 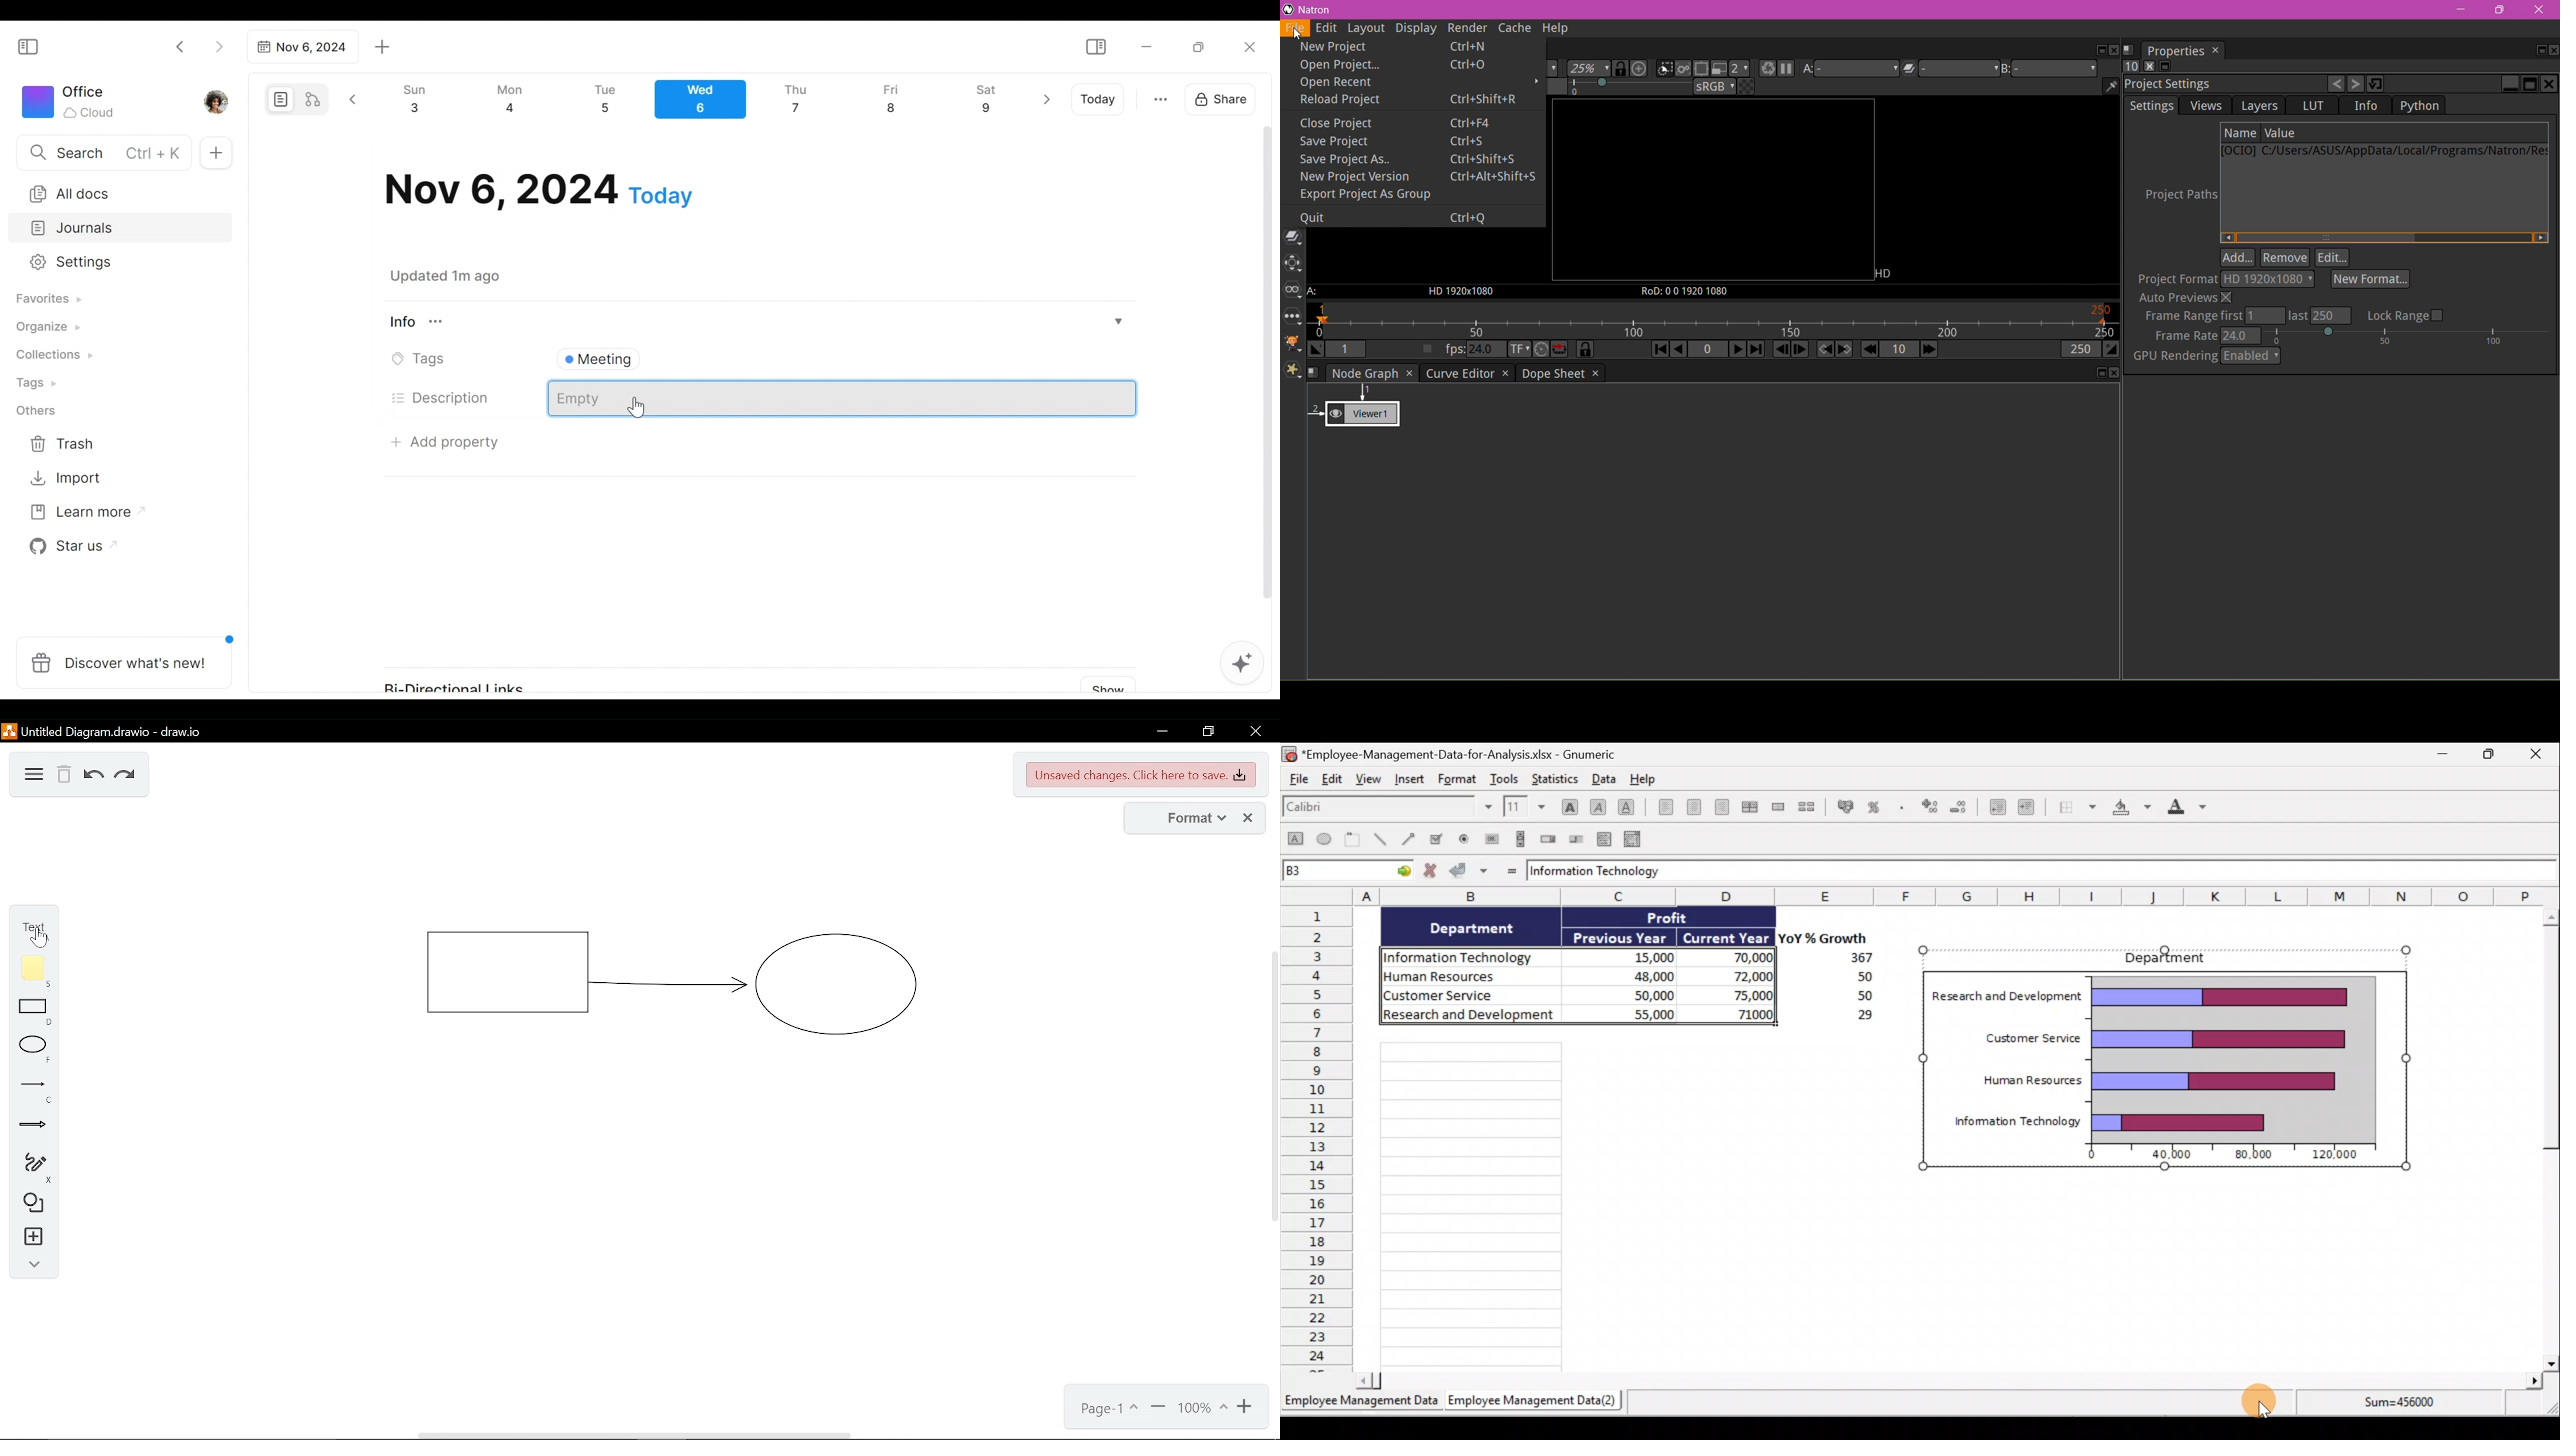 I want to click on Create a combo box, so click(x=1635, y=840).